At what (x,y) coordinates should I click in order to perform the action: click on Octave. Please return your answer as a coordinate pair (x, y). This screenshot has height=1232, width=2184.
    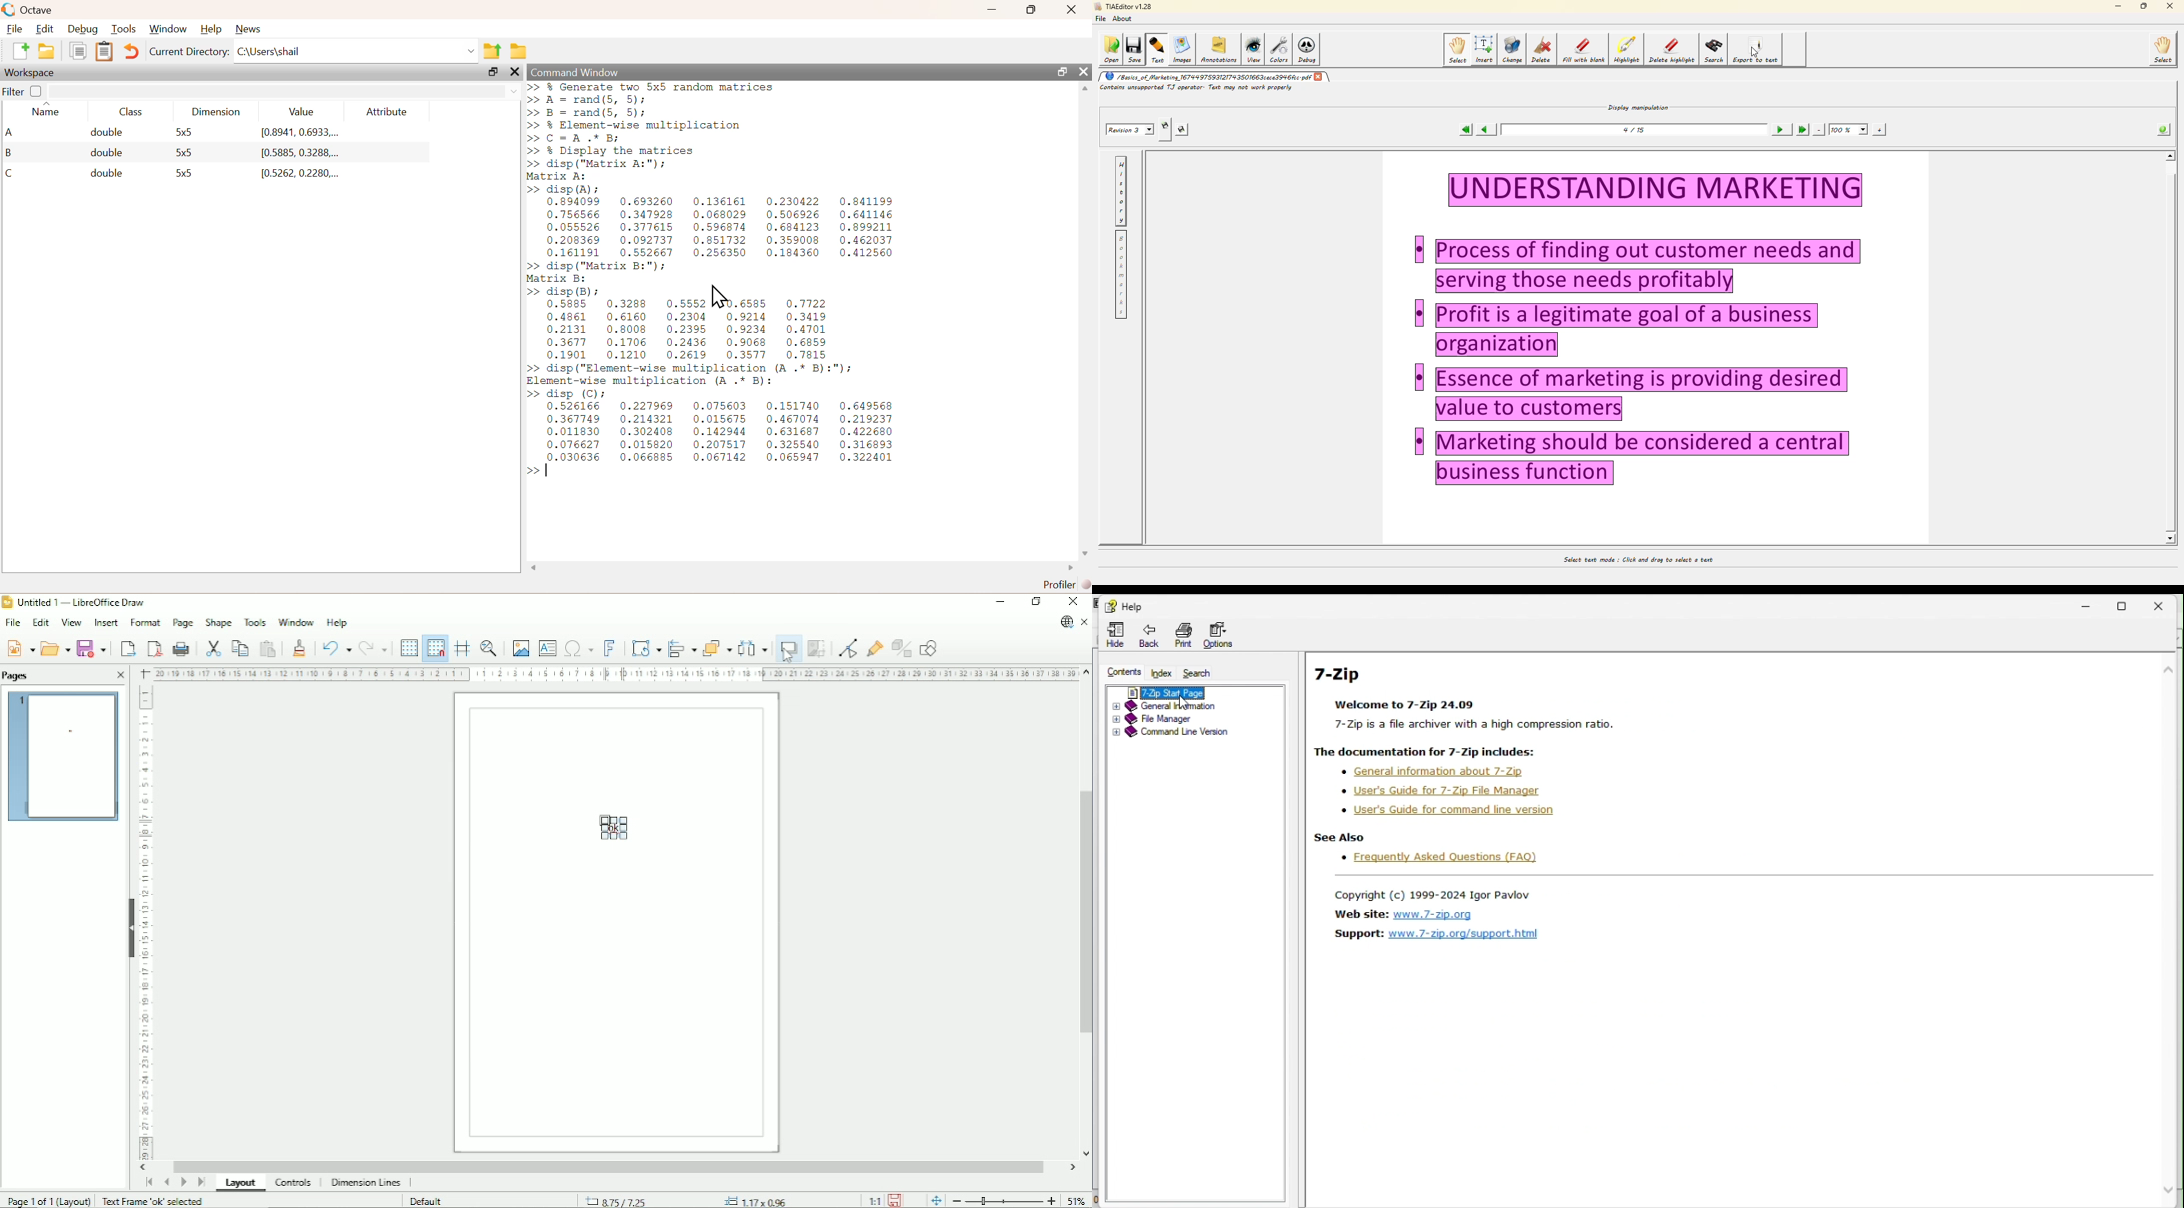
    Looking at the image, I should click on (30, 10).